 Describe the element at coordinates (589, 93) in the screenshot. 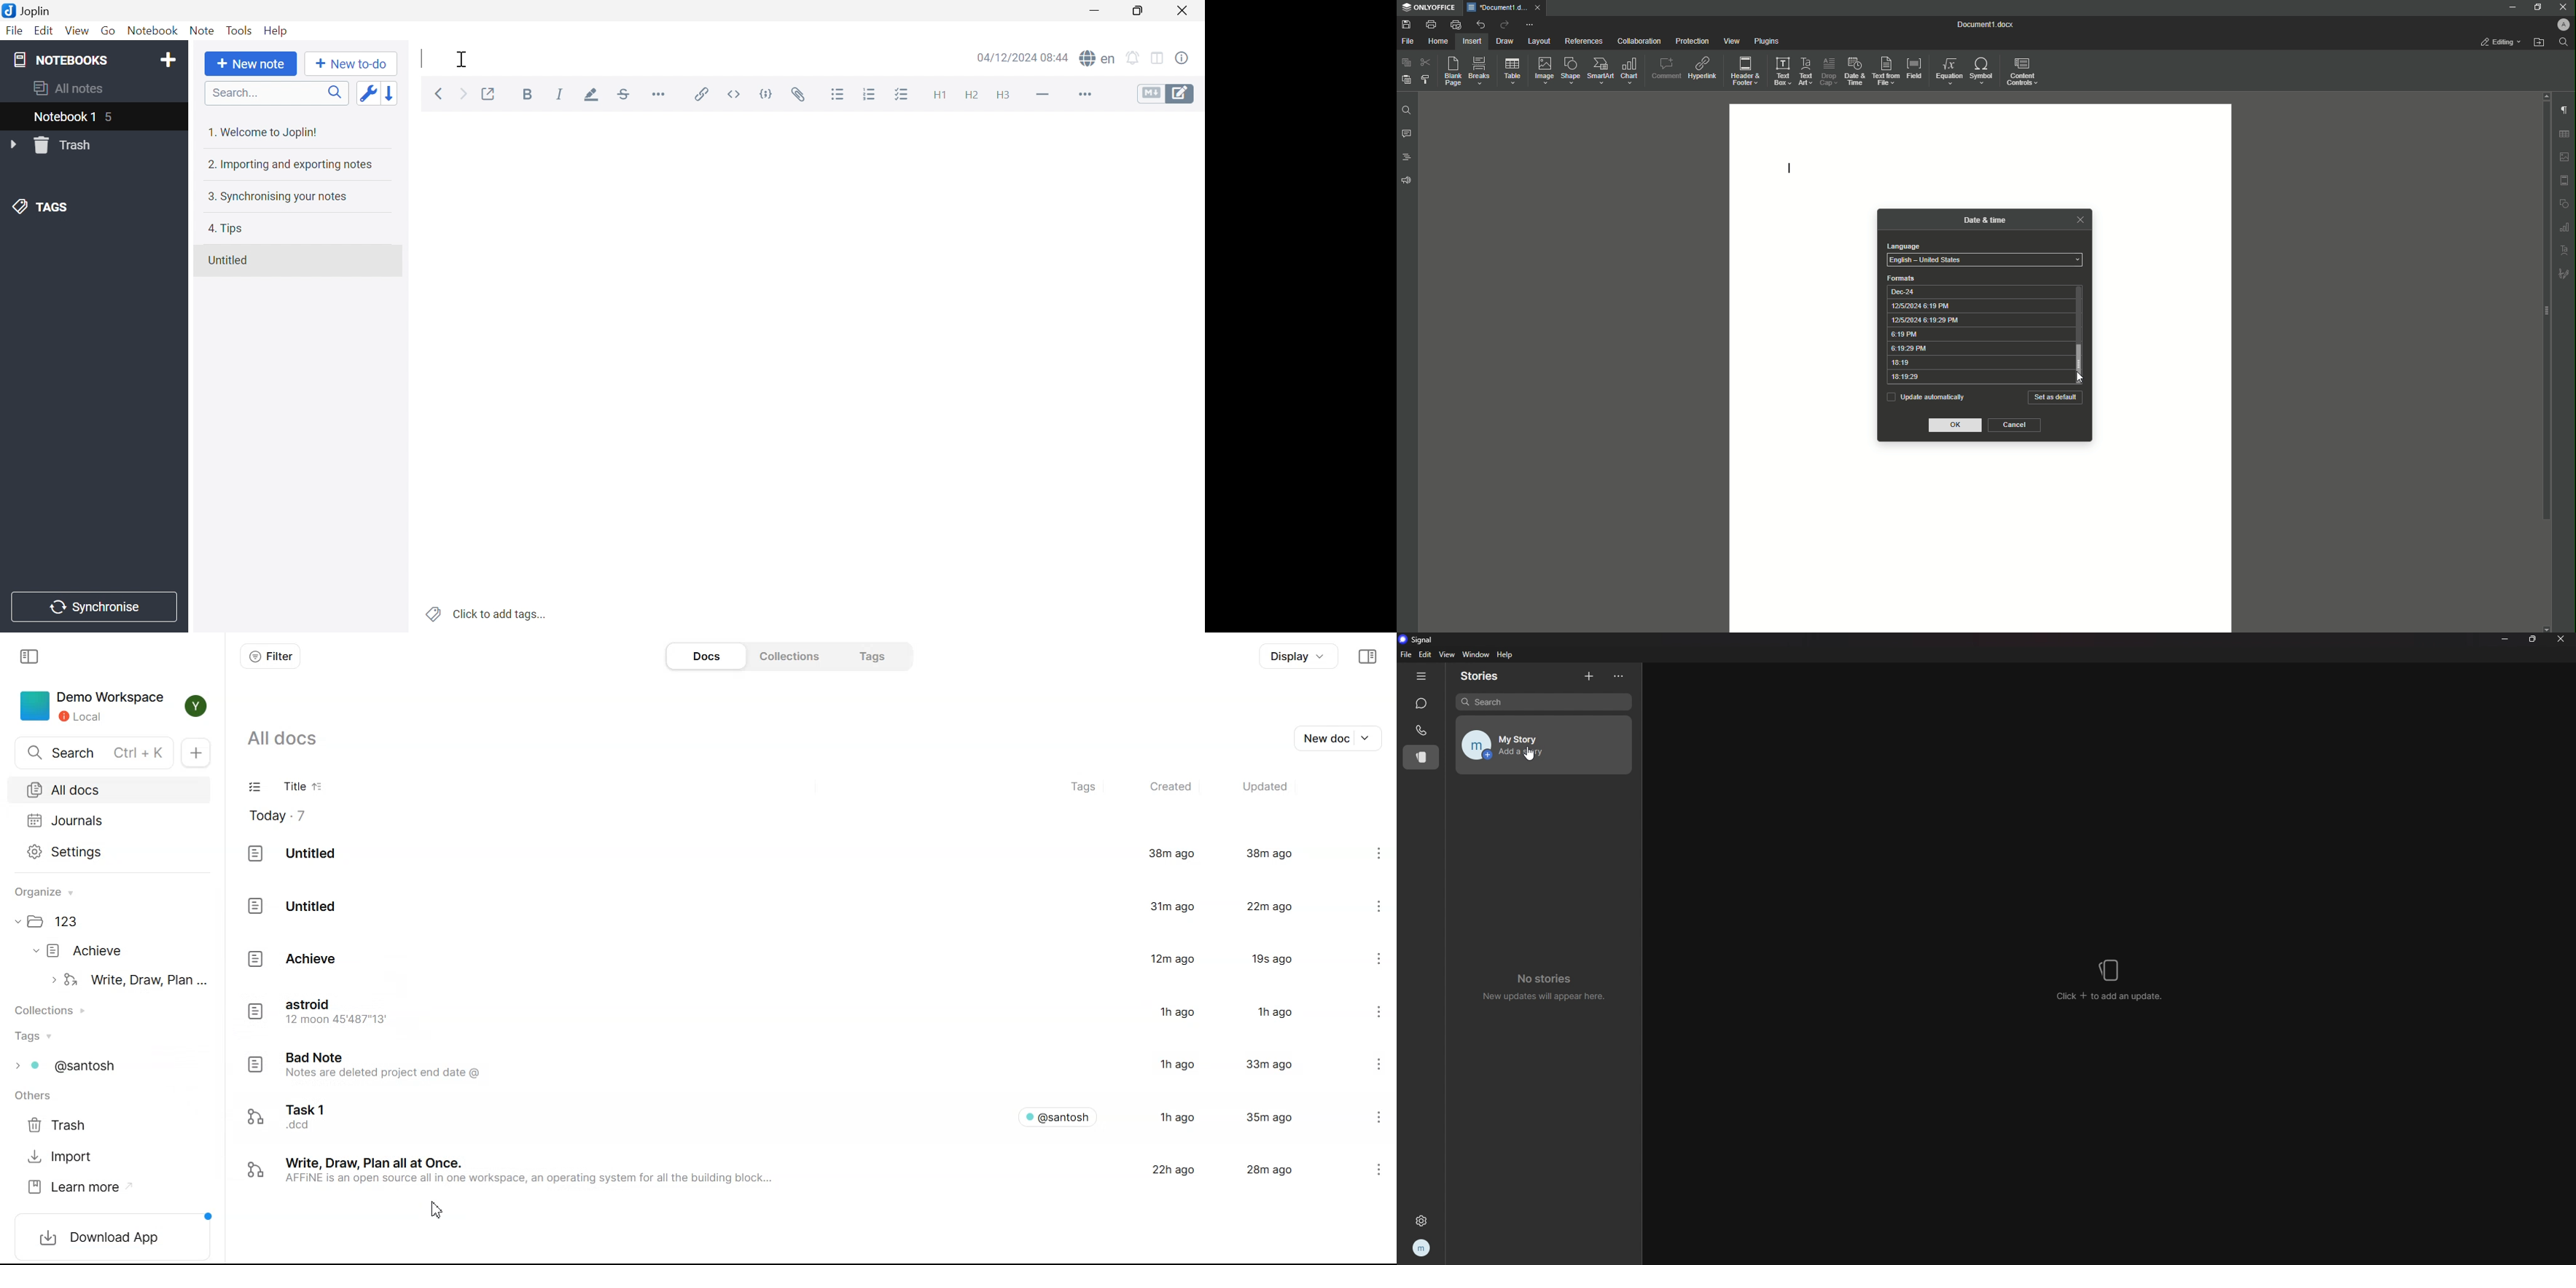

I see `Highlight` at that location.